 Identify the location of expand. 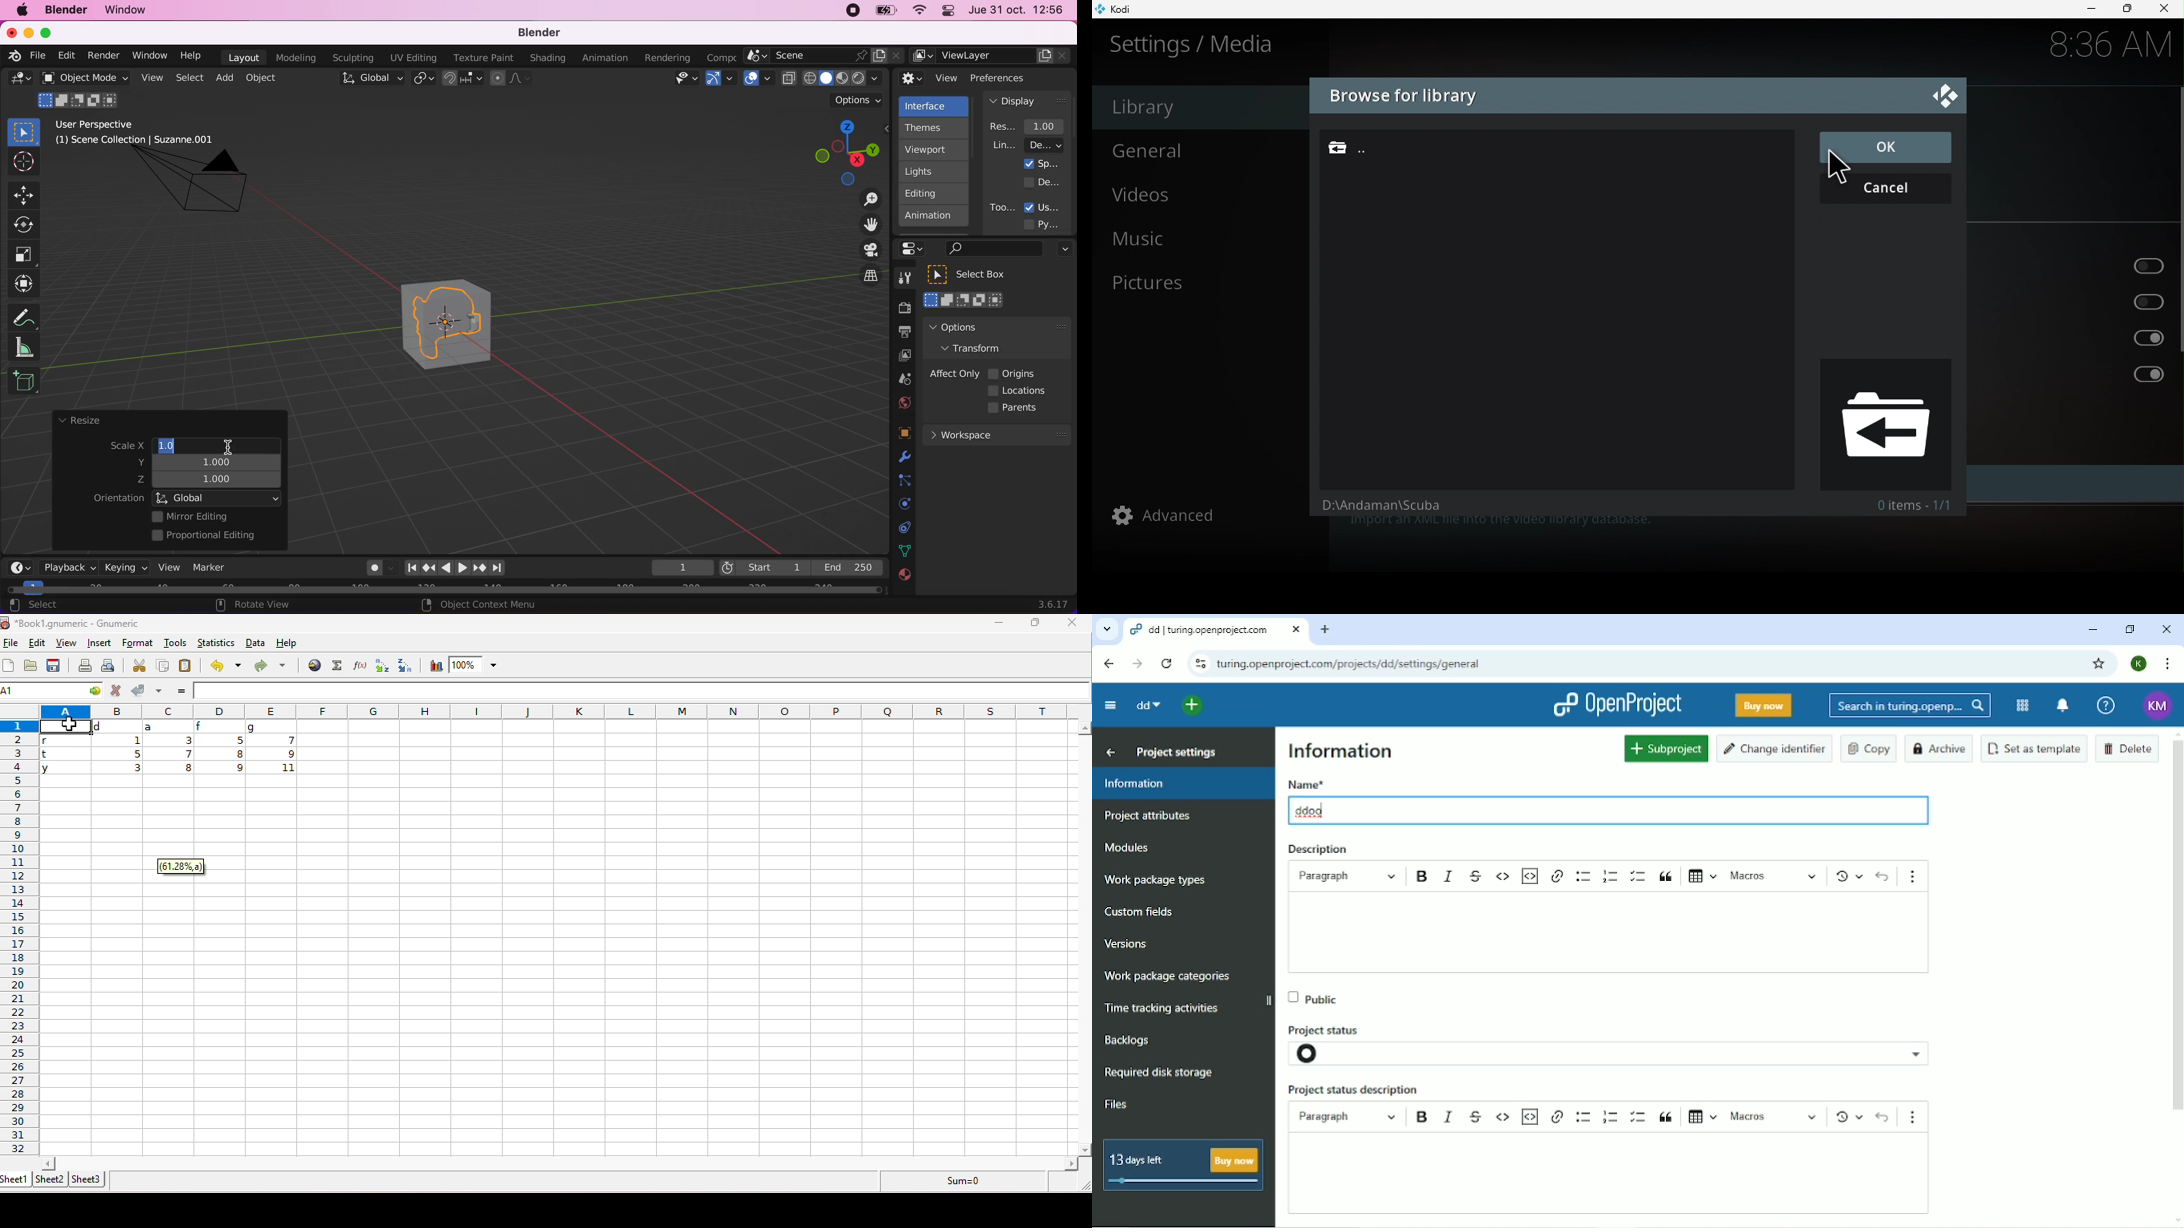
(1080, 1185).